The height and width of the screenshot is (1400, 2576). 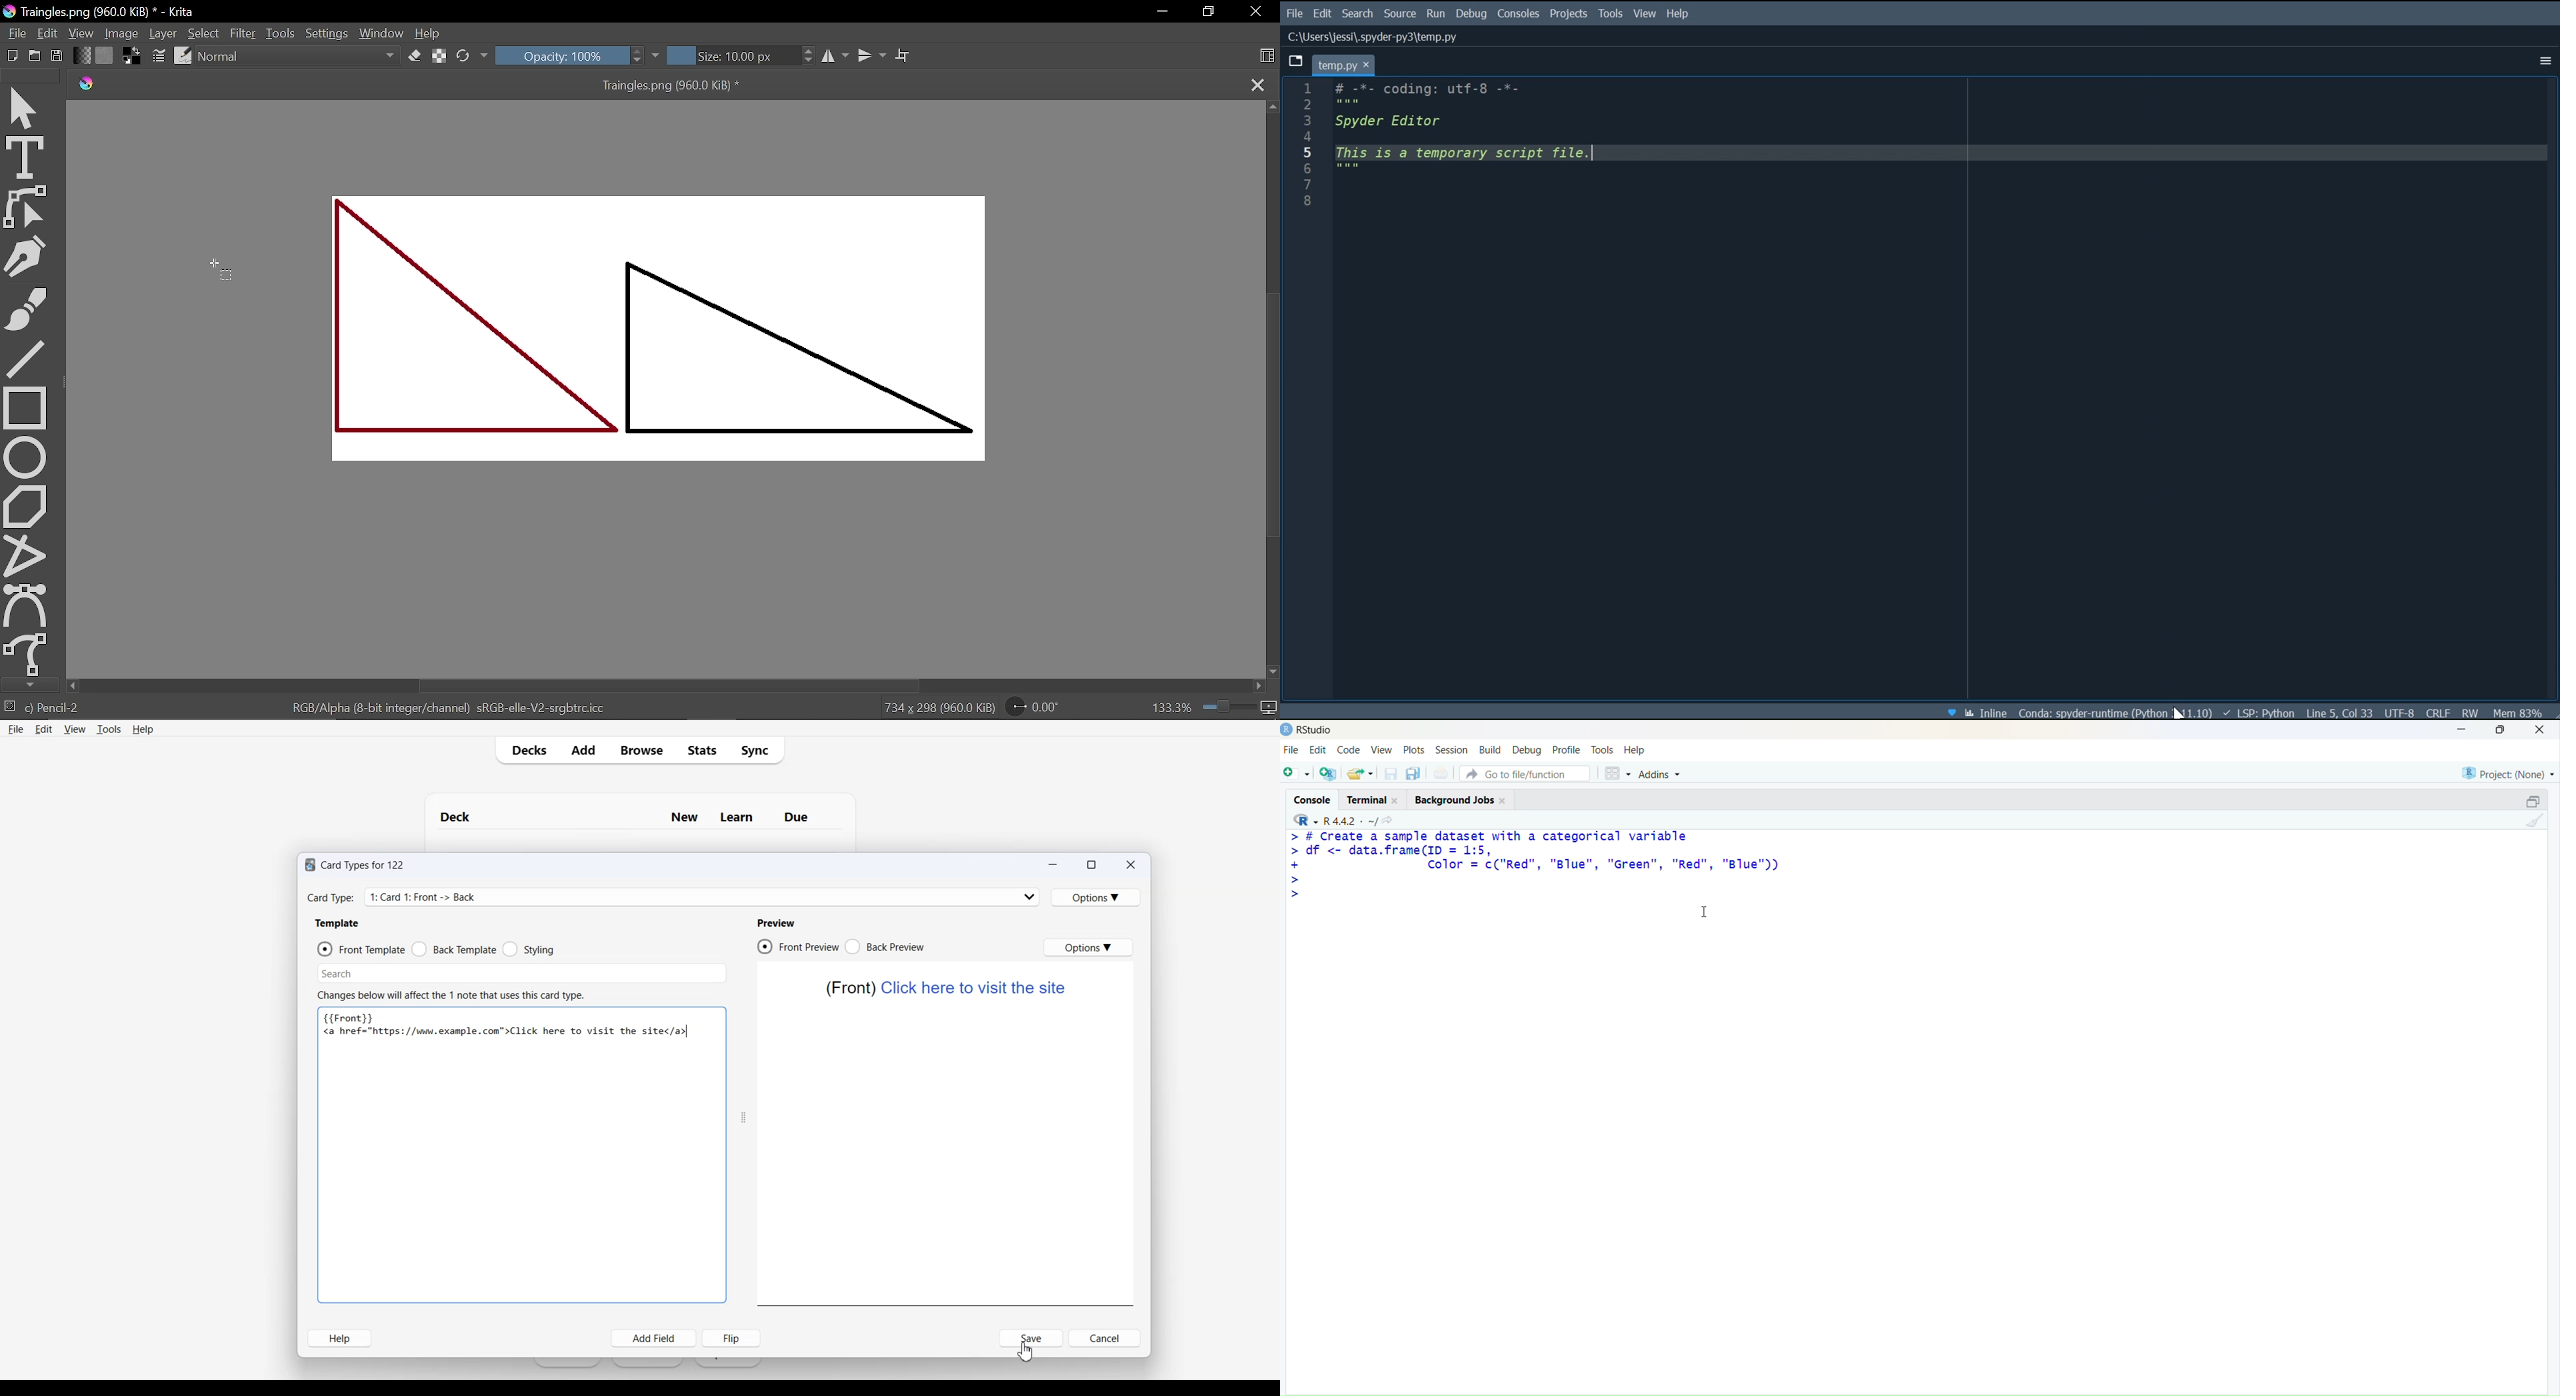 What do you see at coordinates (2509, 773) in the screenshot?
I see `project (none)` at bounding box center [2509, 773].